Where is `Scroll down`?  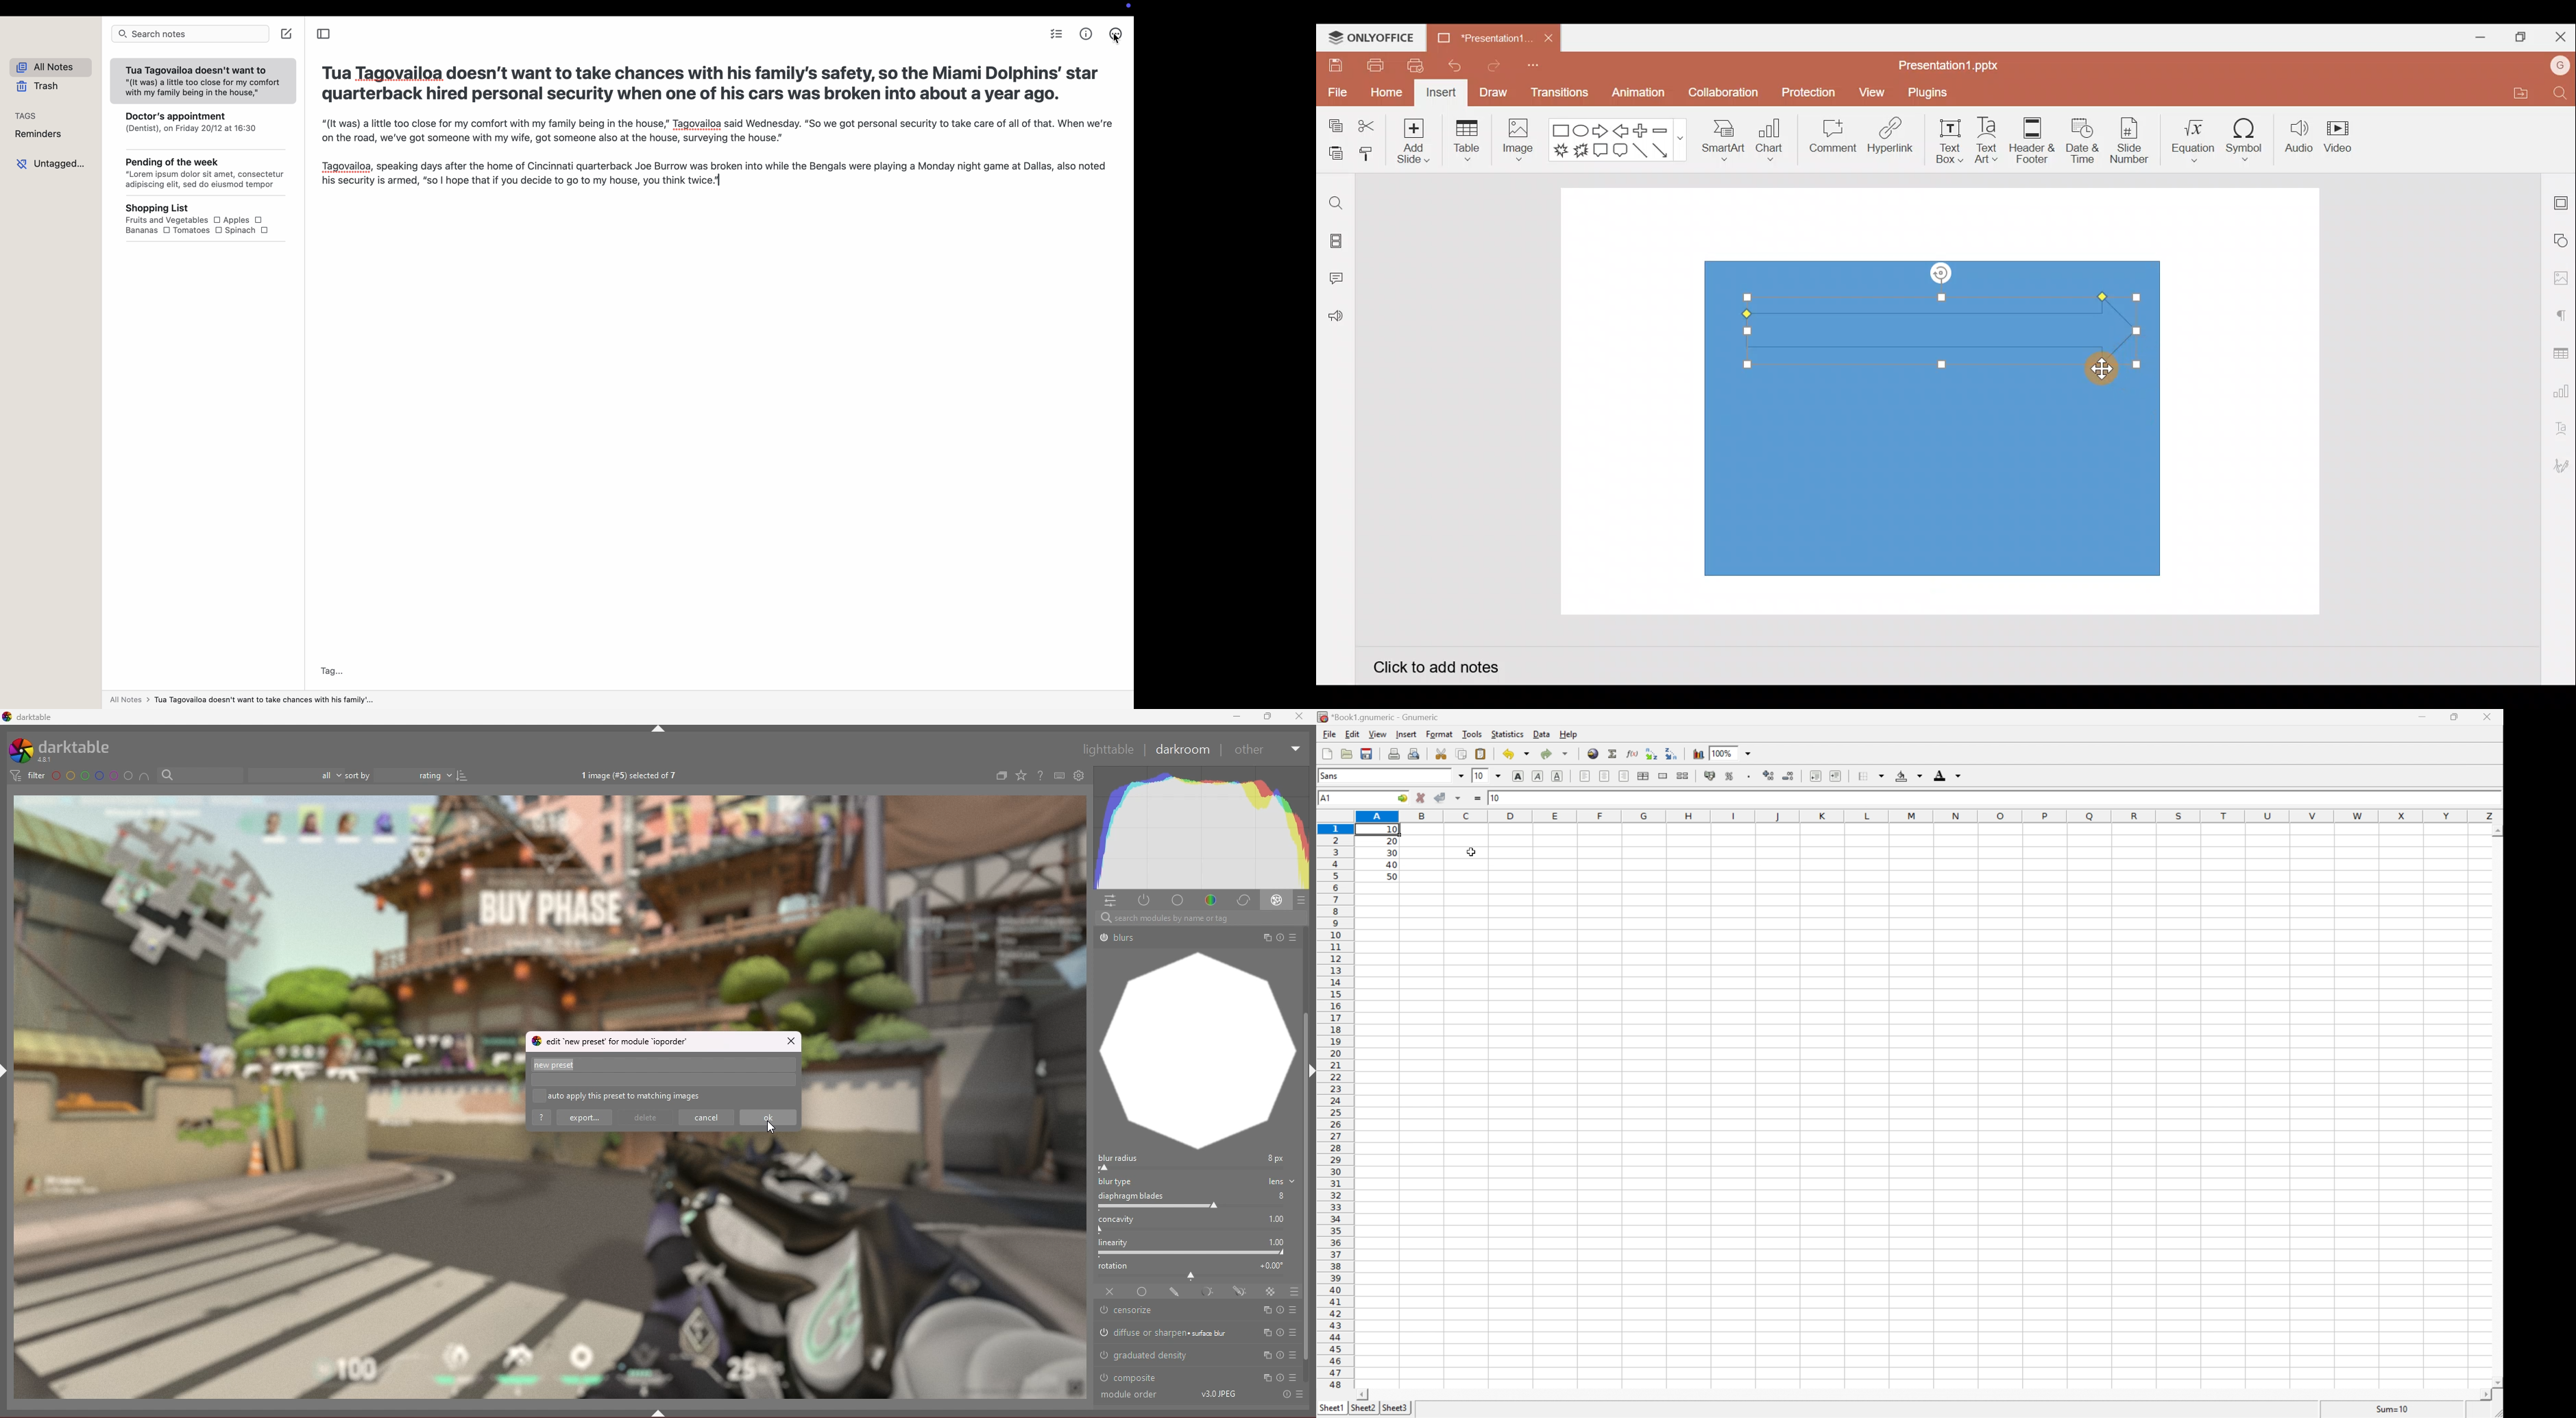
Scroll down is located at coordinates (2496, 1381).